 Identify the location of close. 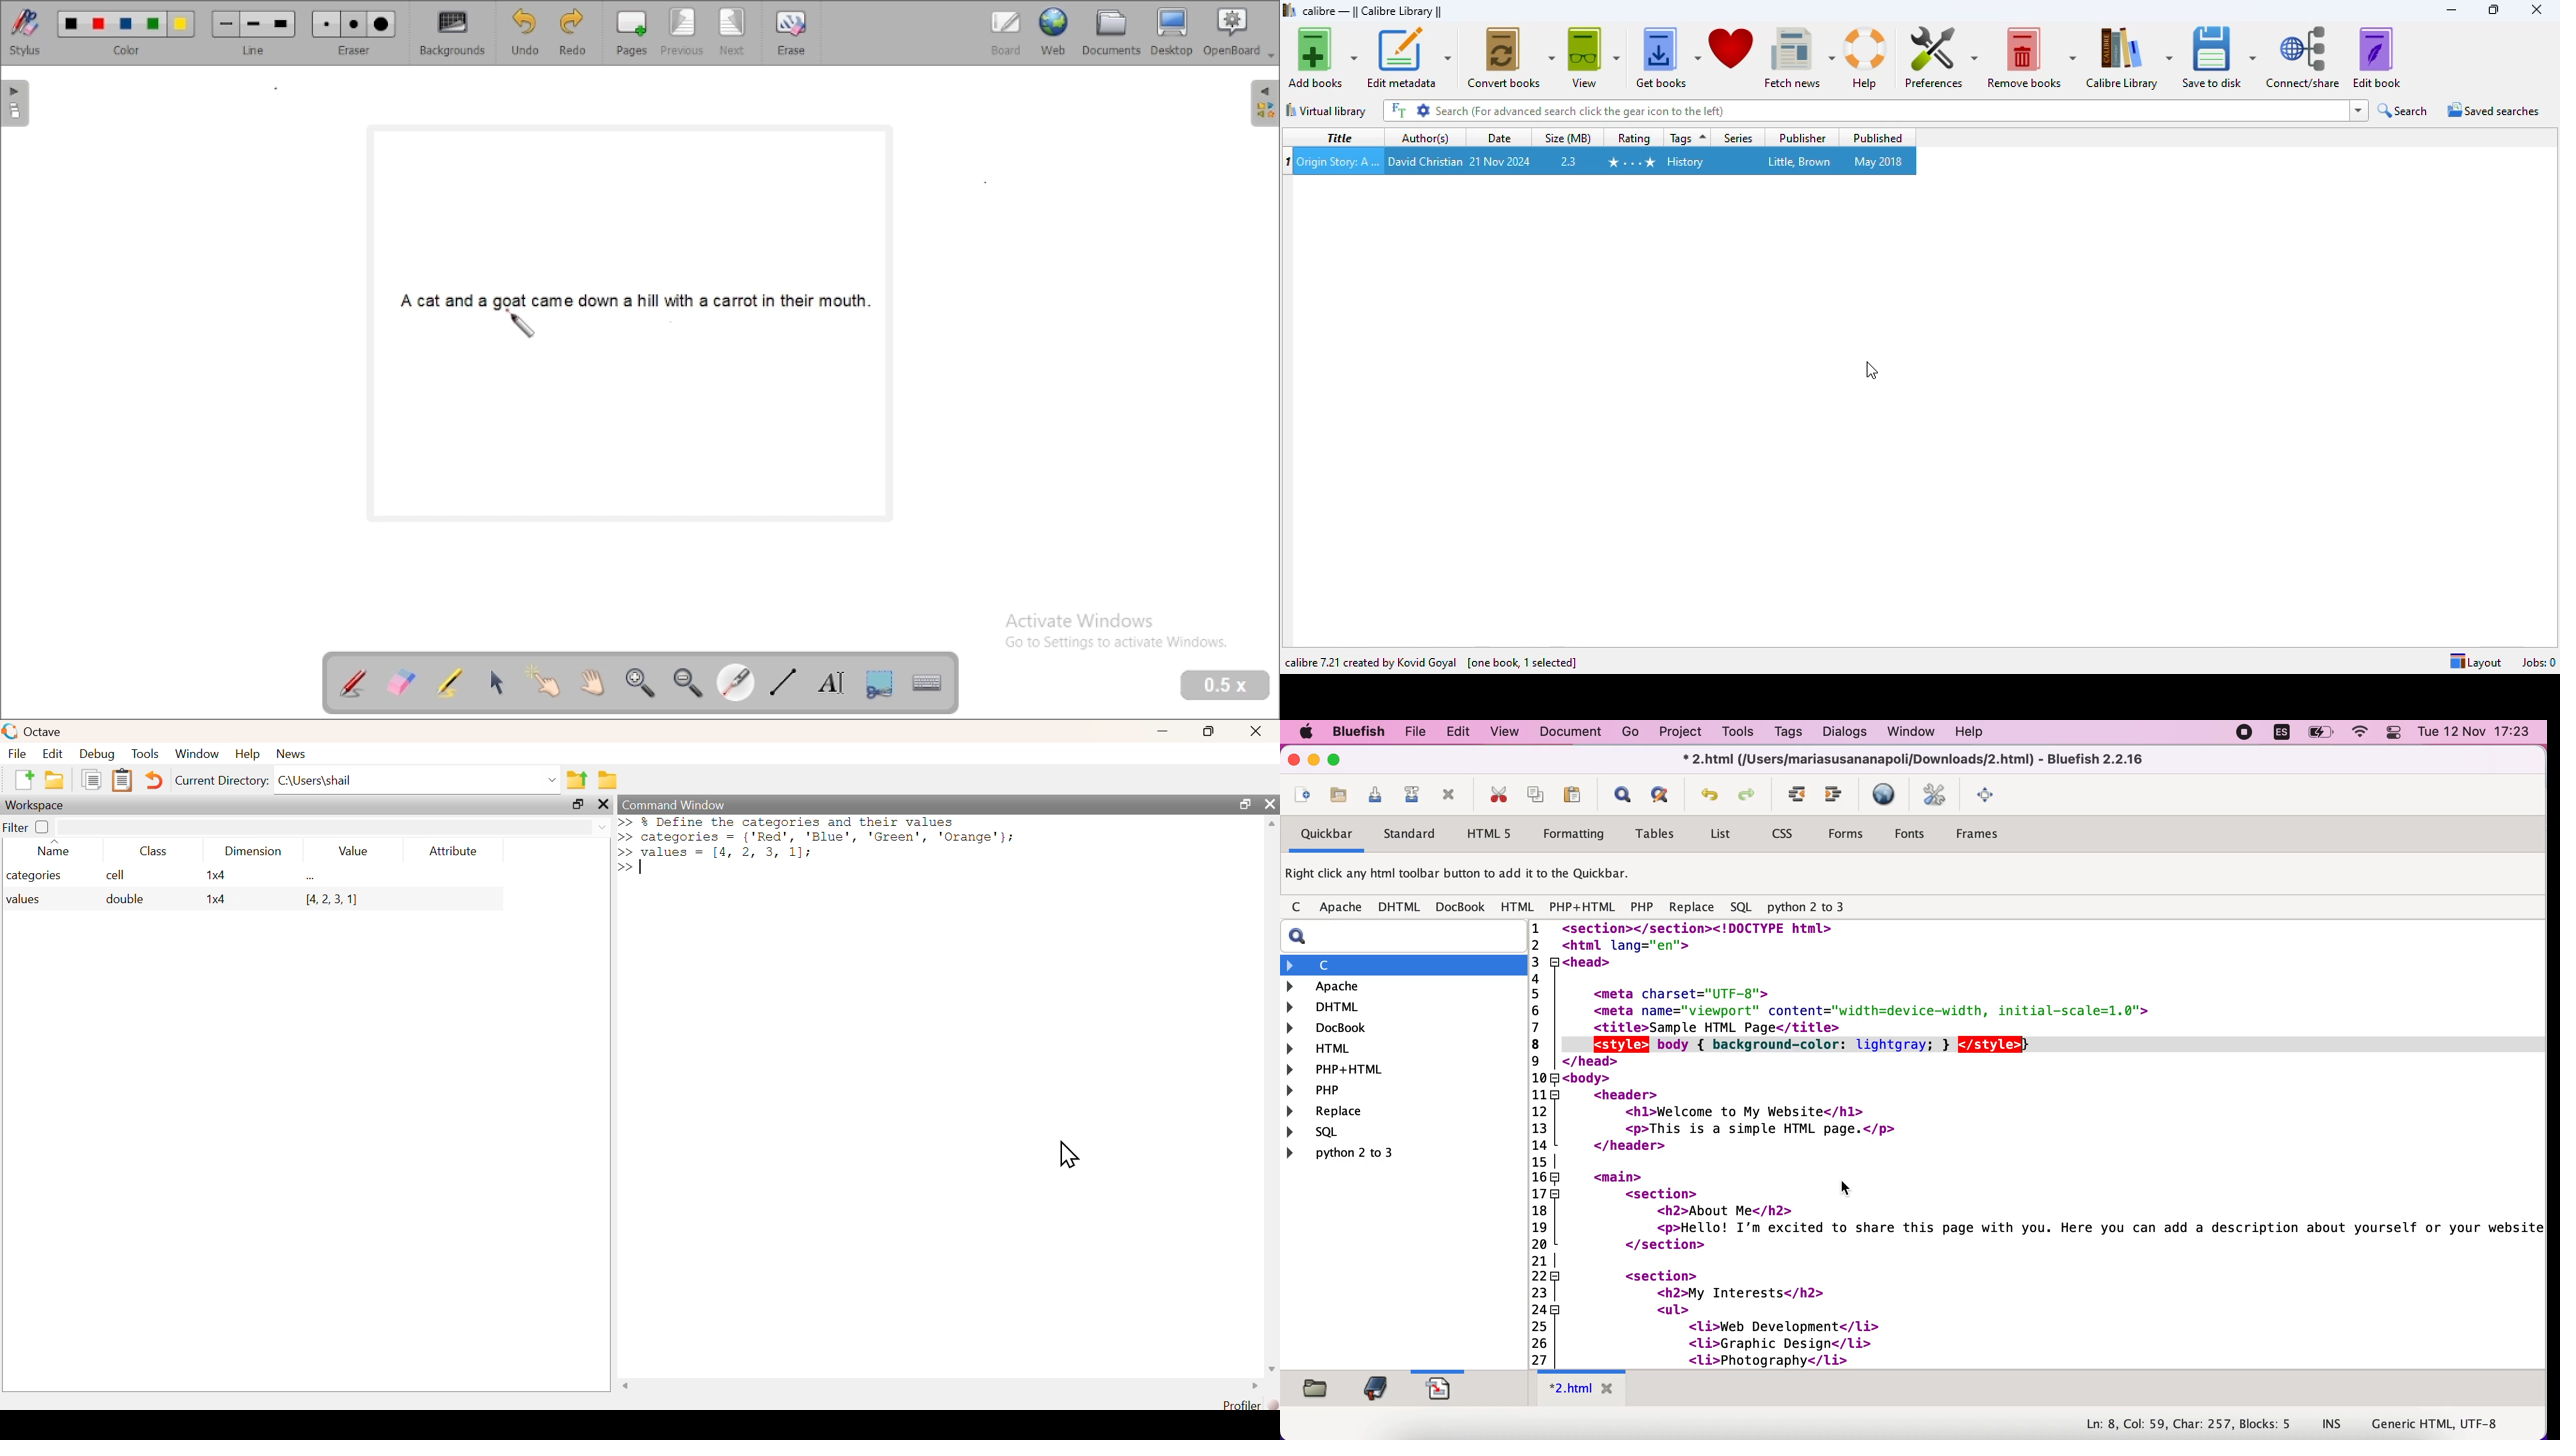
(2538, 9).